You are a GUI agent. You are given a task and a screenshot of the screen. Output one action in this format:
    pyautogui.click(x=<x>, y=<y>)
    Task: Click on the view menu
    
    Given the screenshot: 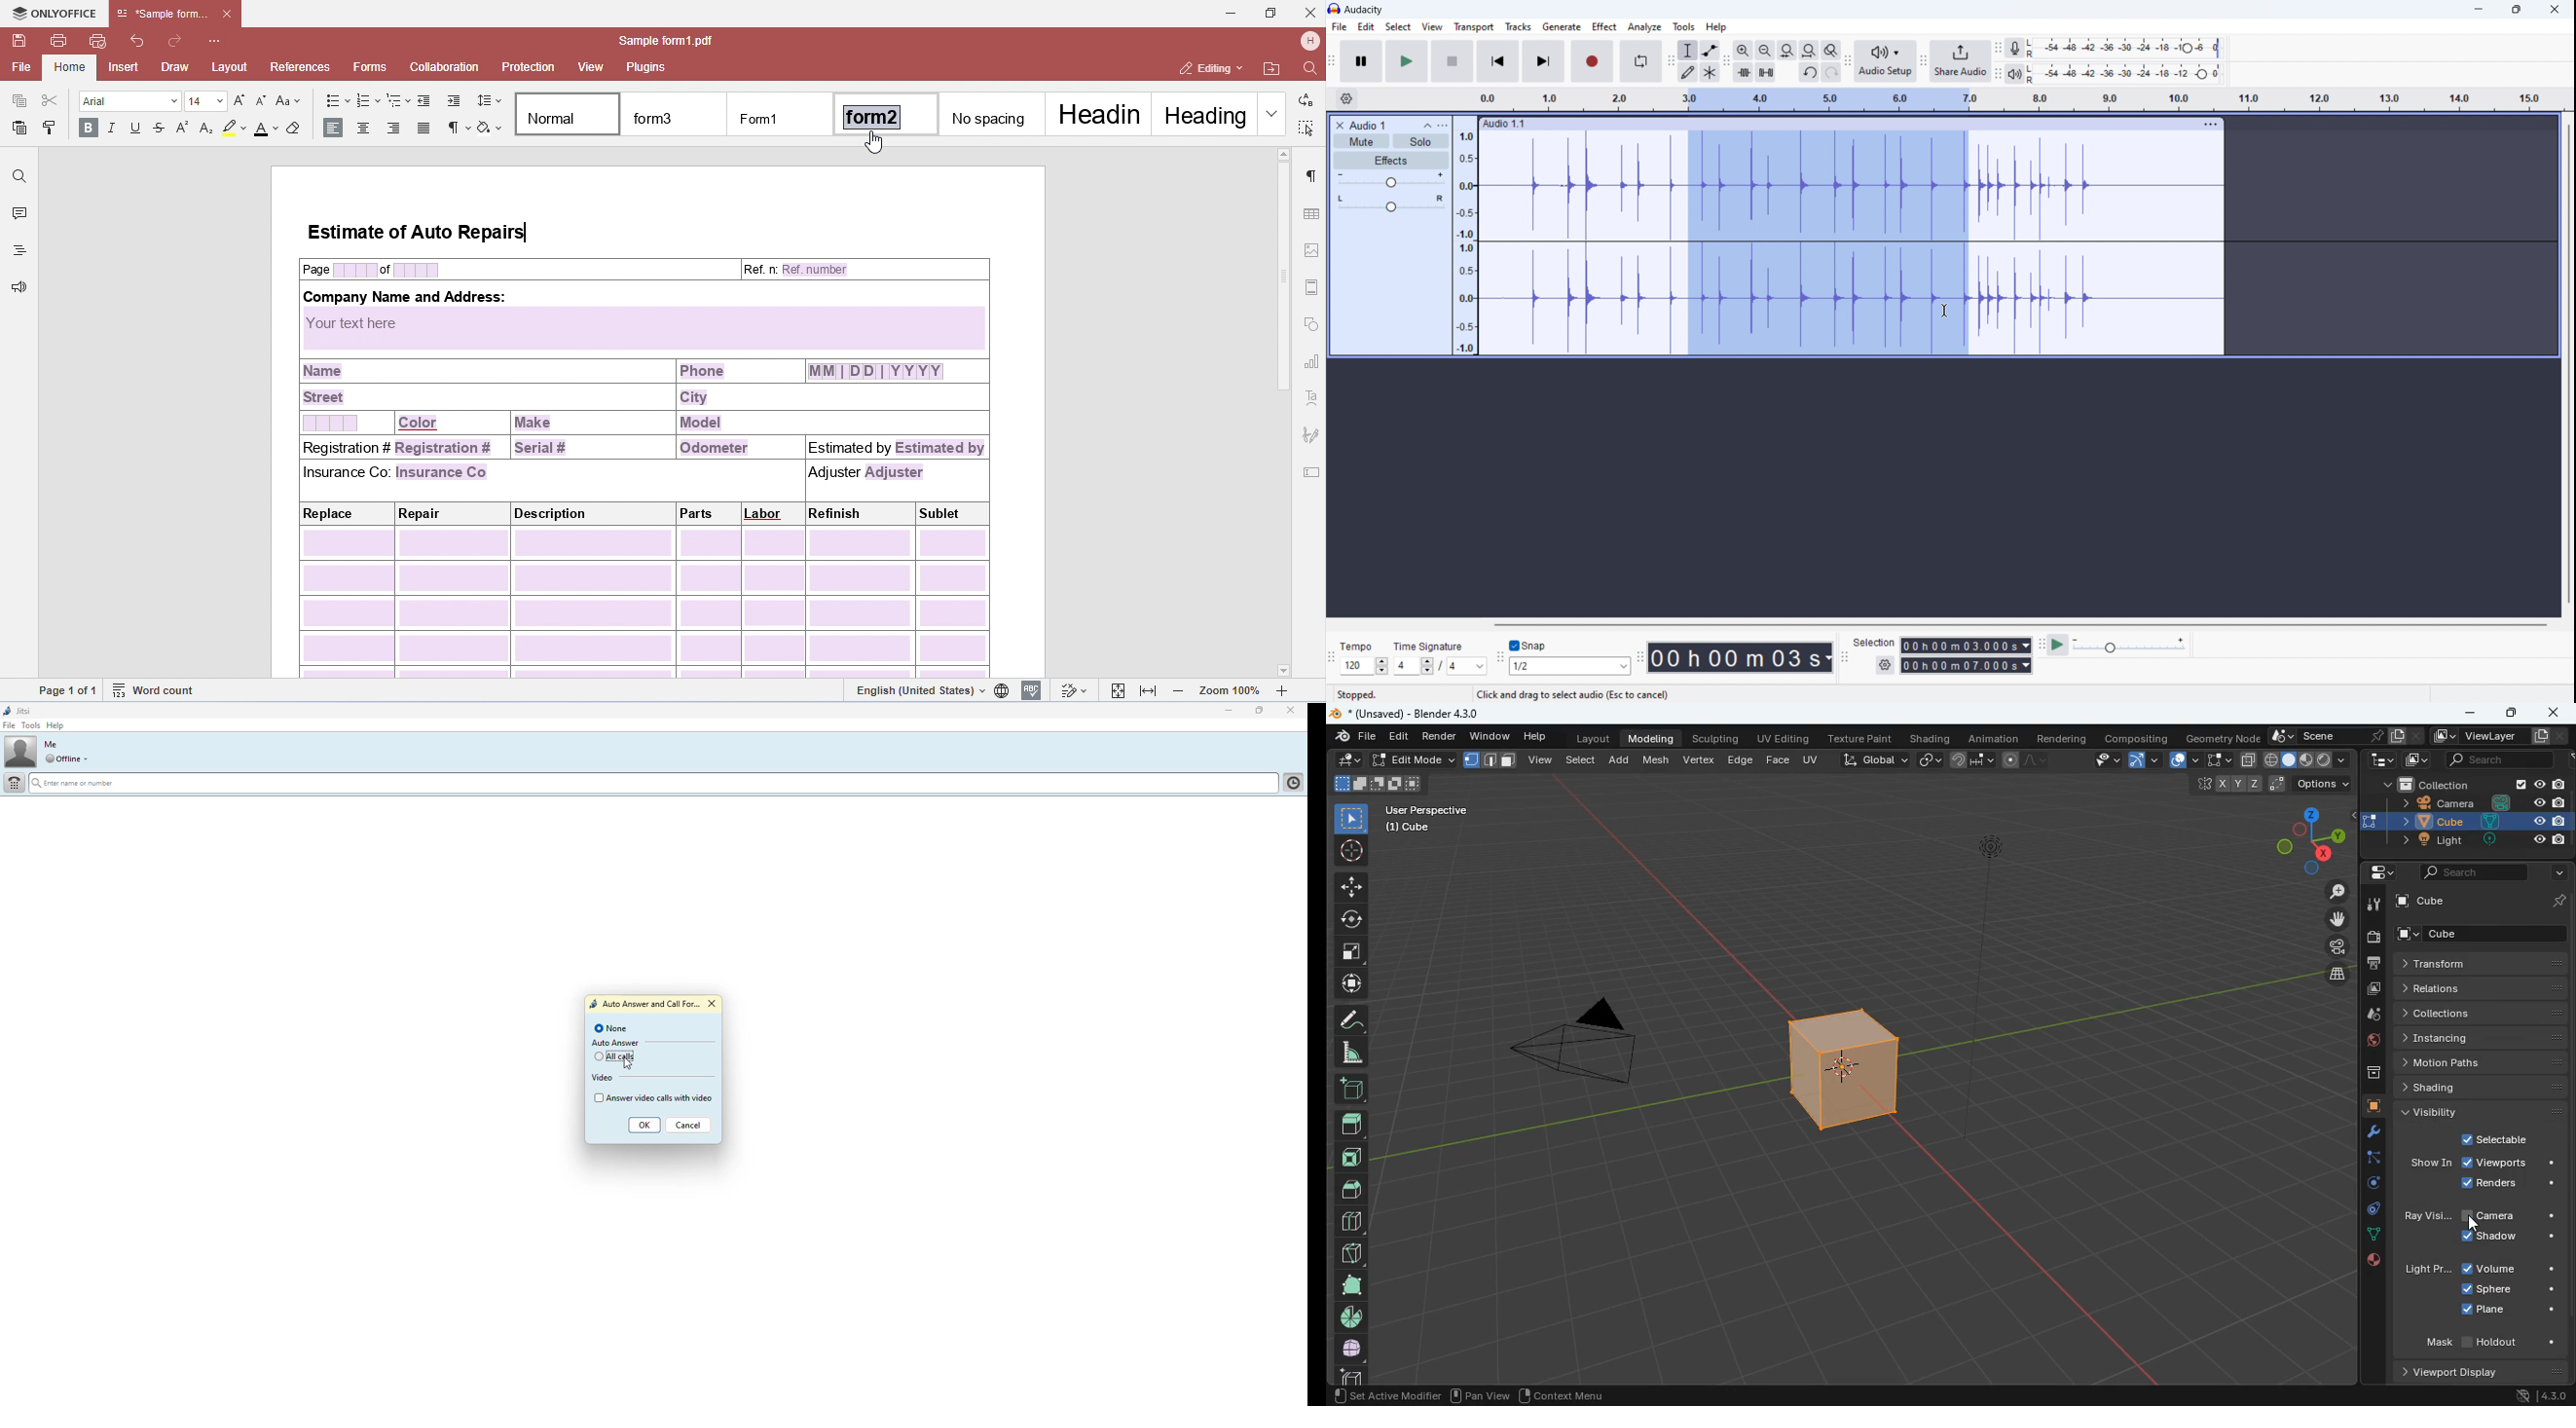 What is the action you would take?
    pyautogui.click(x=1442, y=126)
    